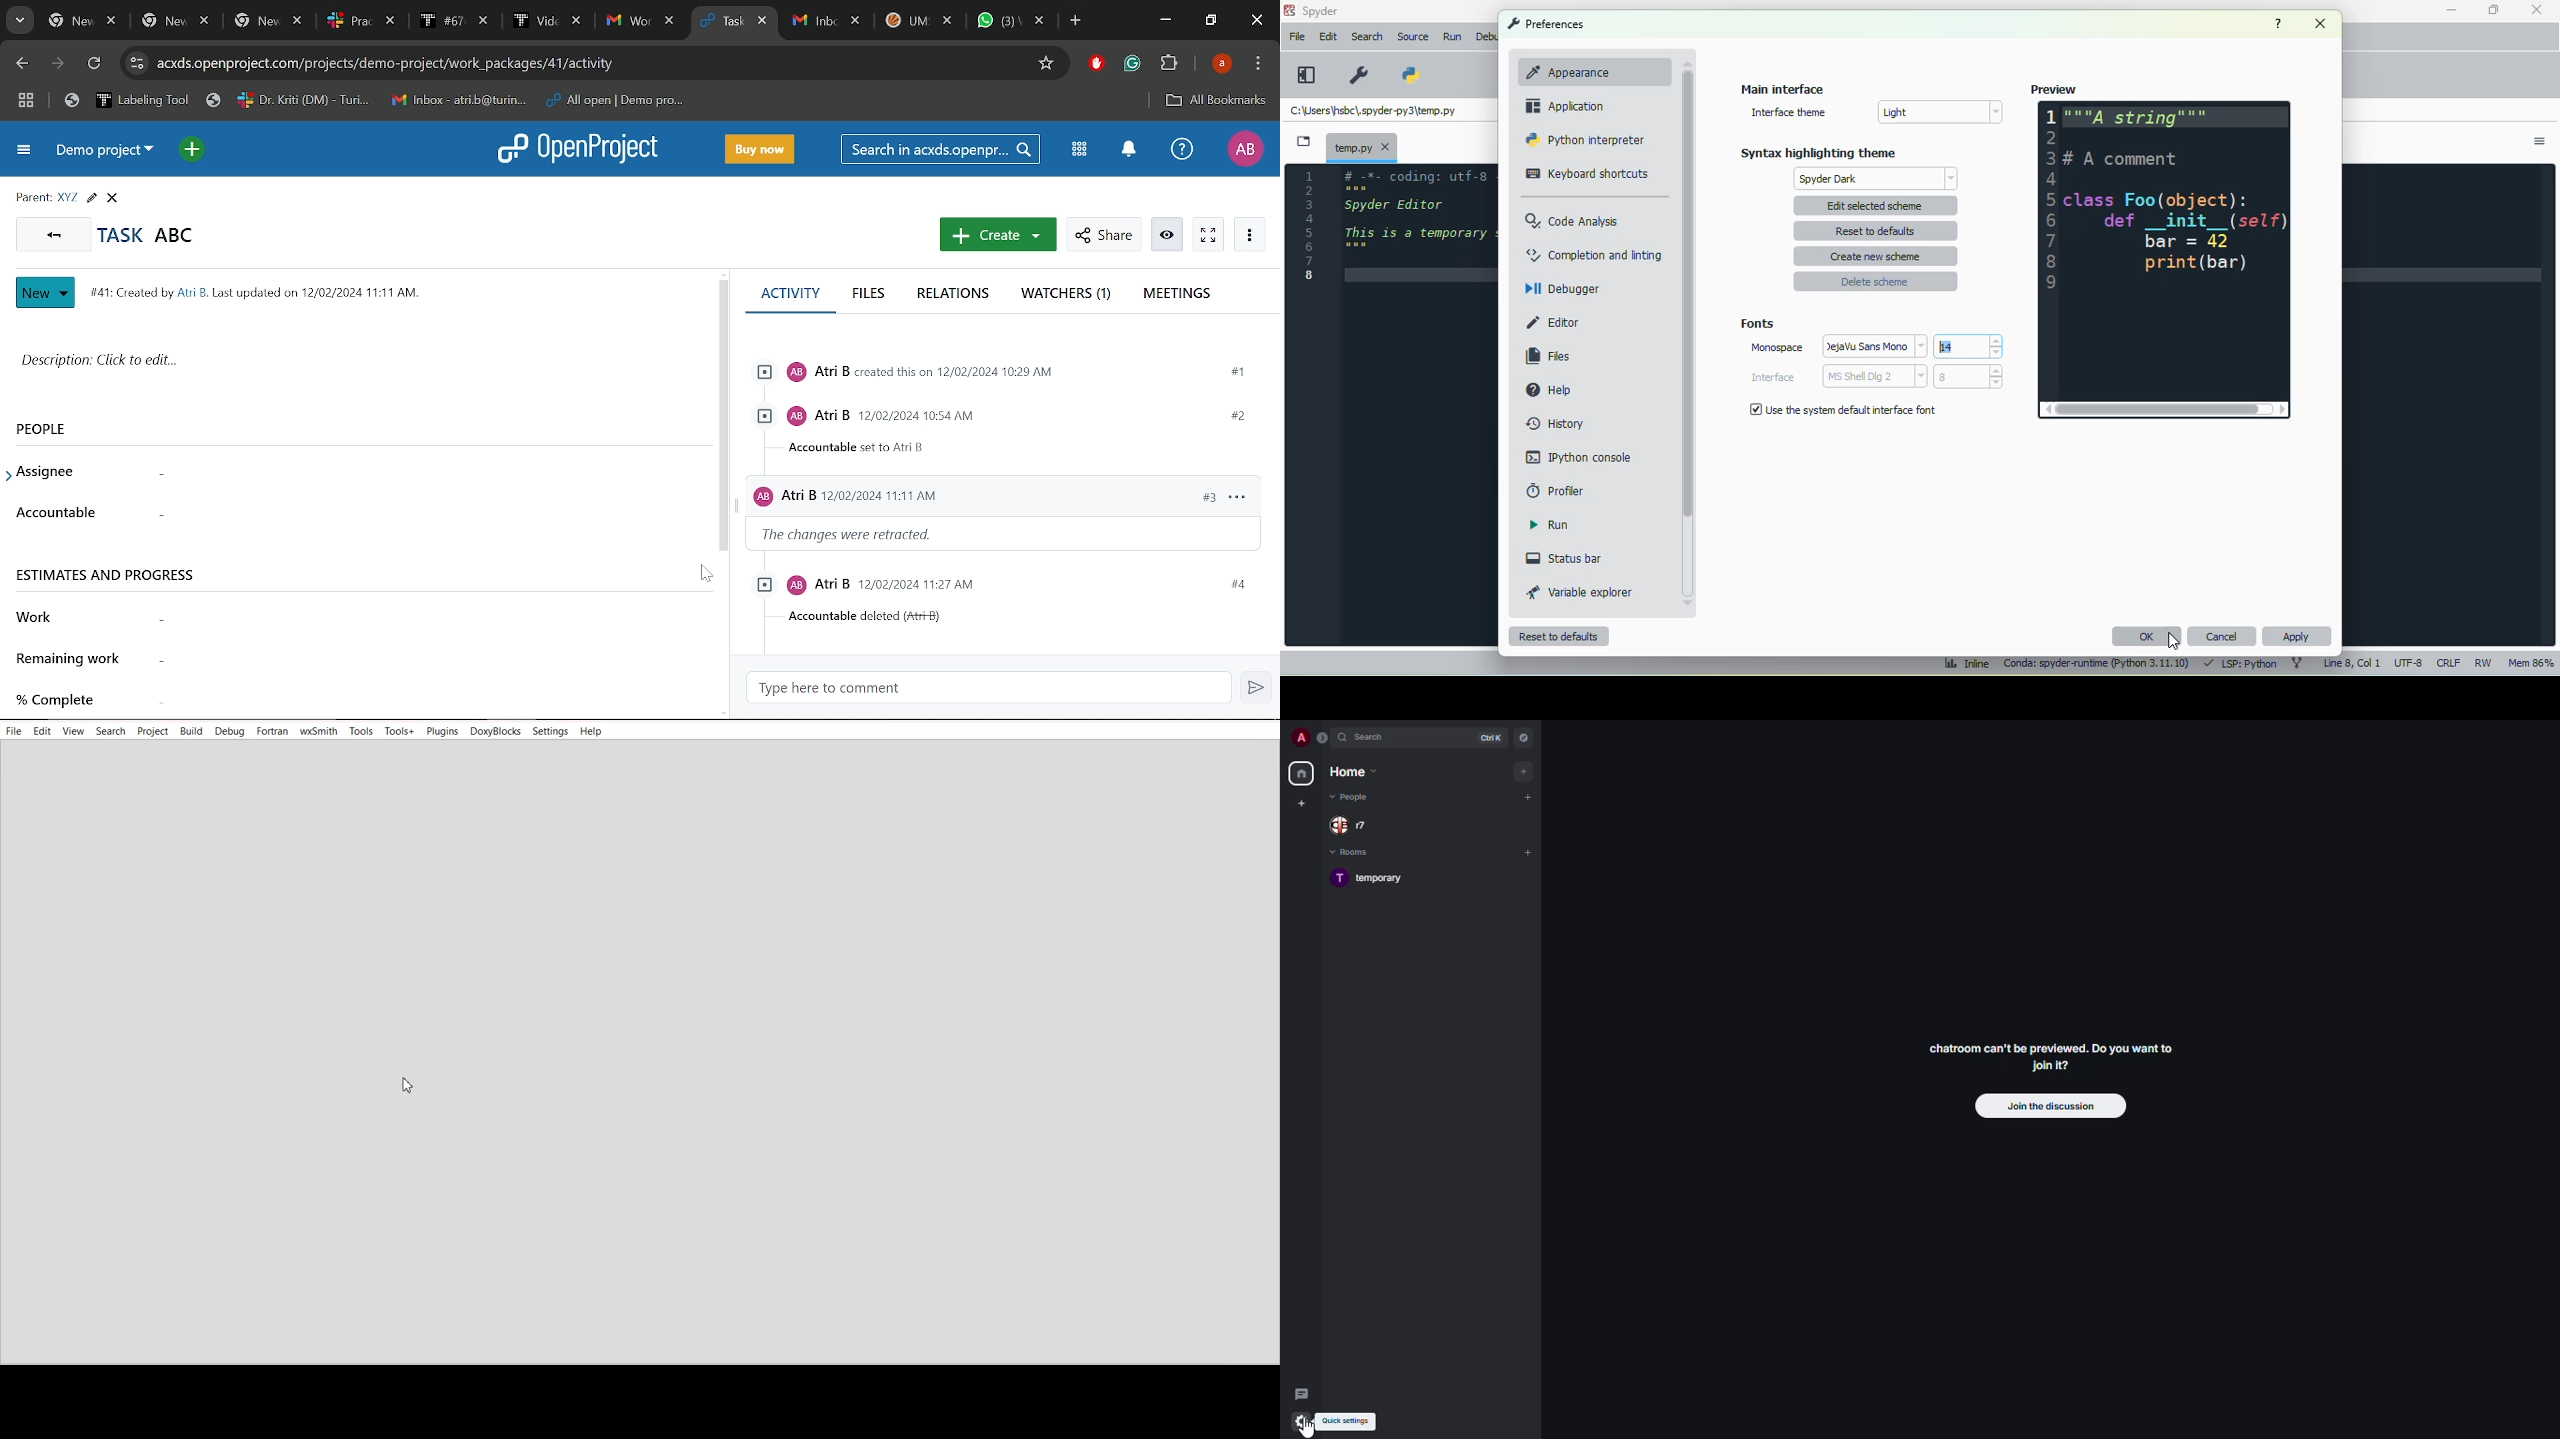 The width and height of the screenshot is (2576, 1456). What do you see at coordinates (91, 198) in the screenshot?
I see `Edit` at bounding box center [91, 198].